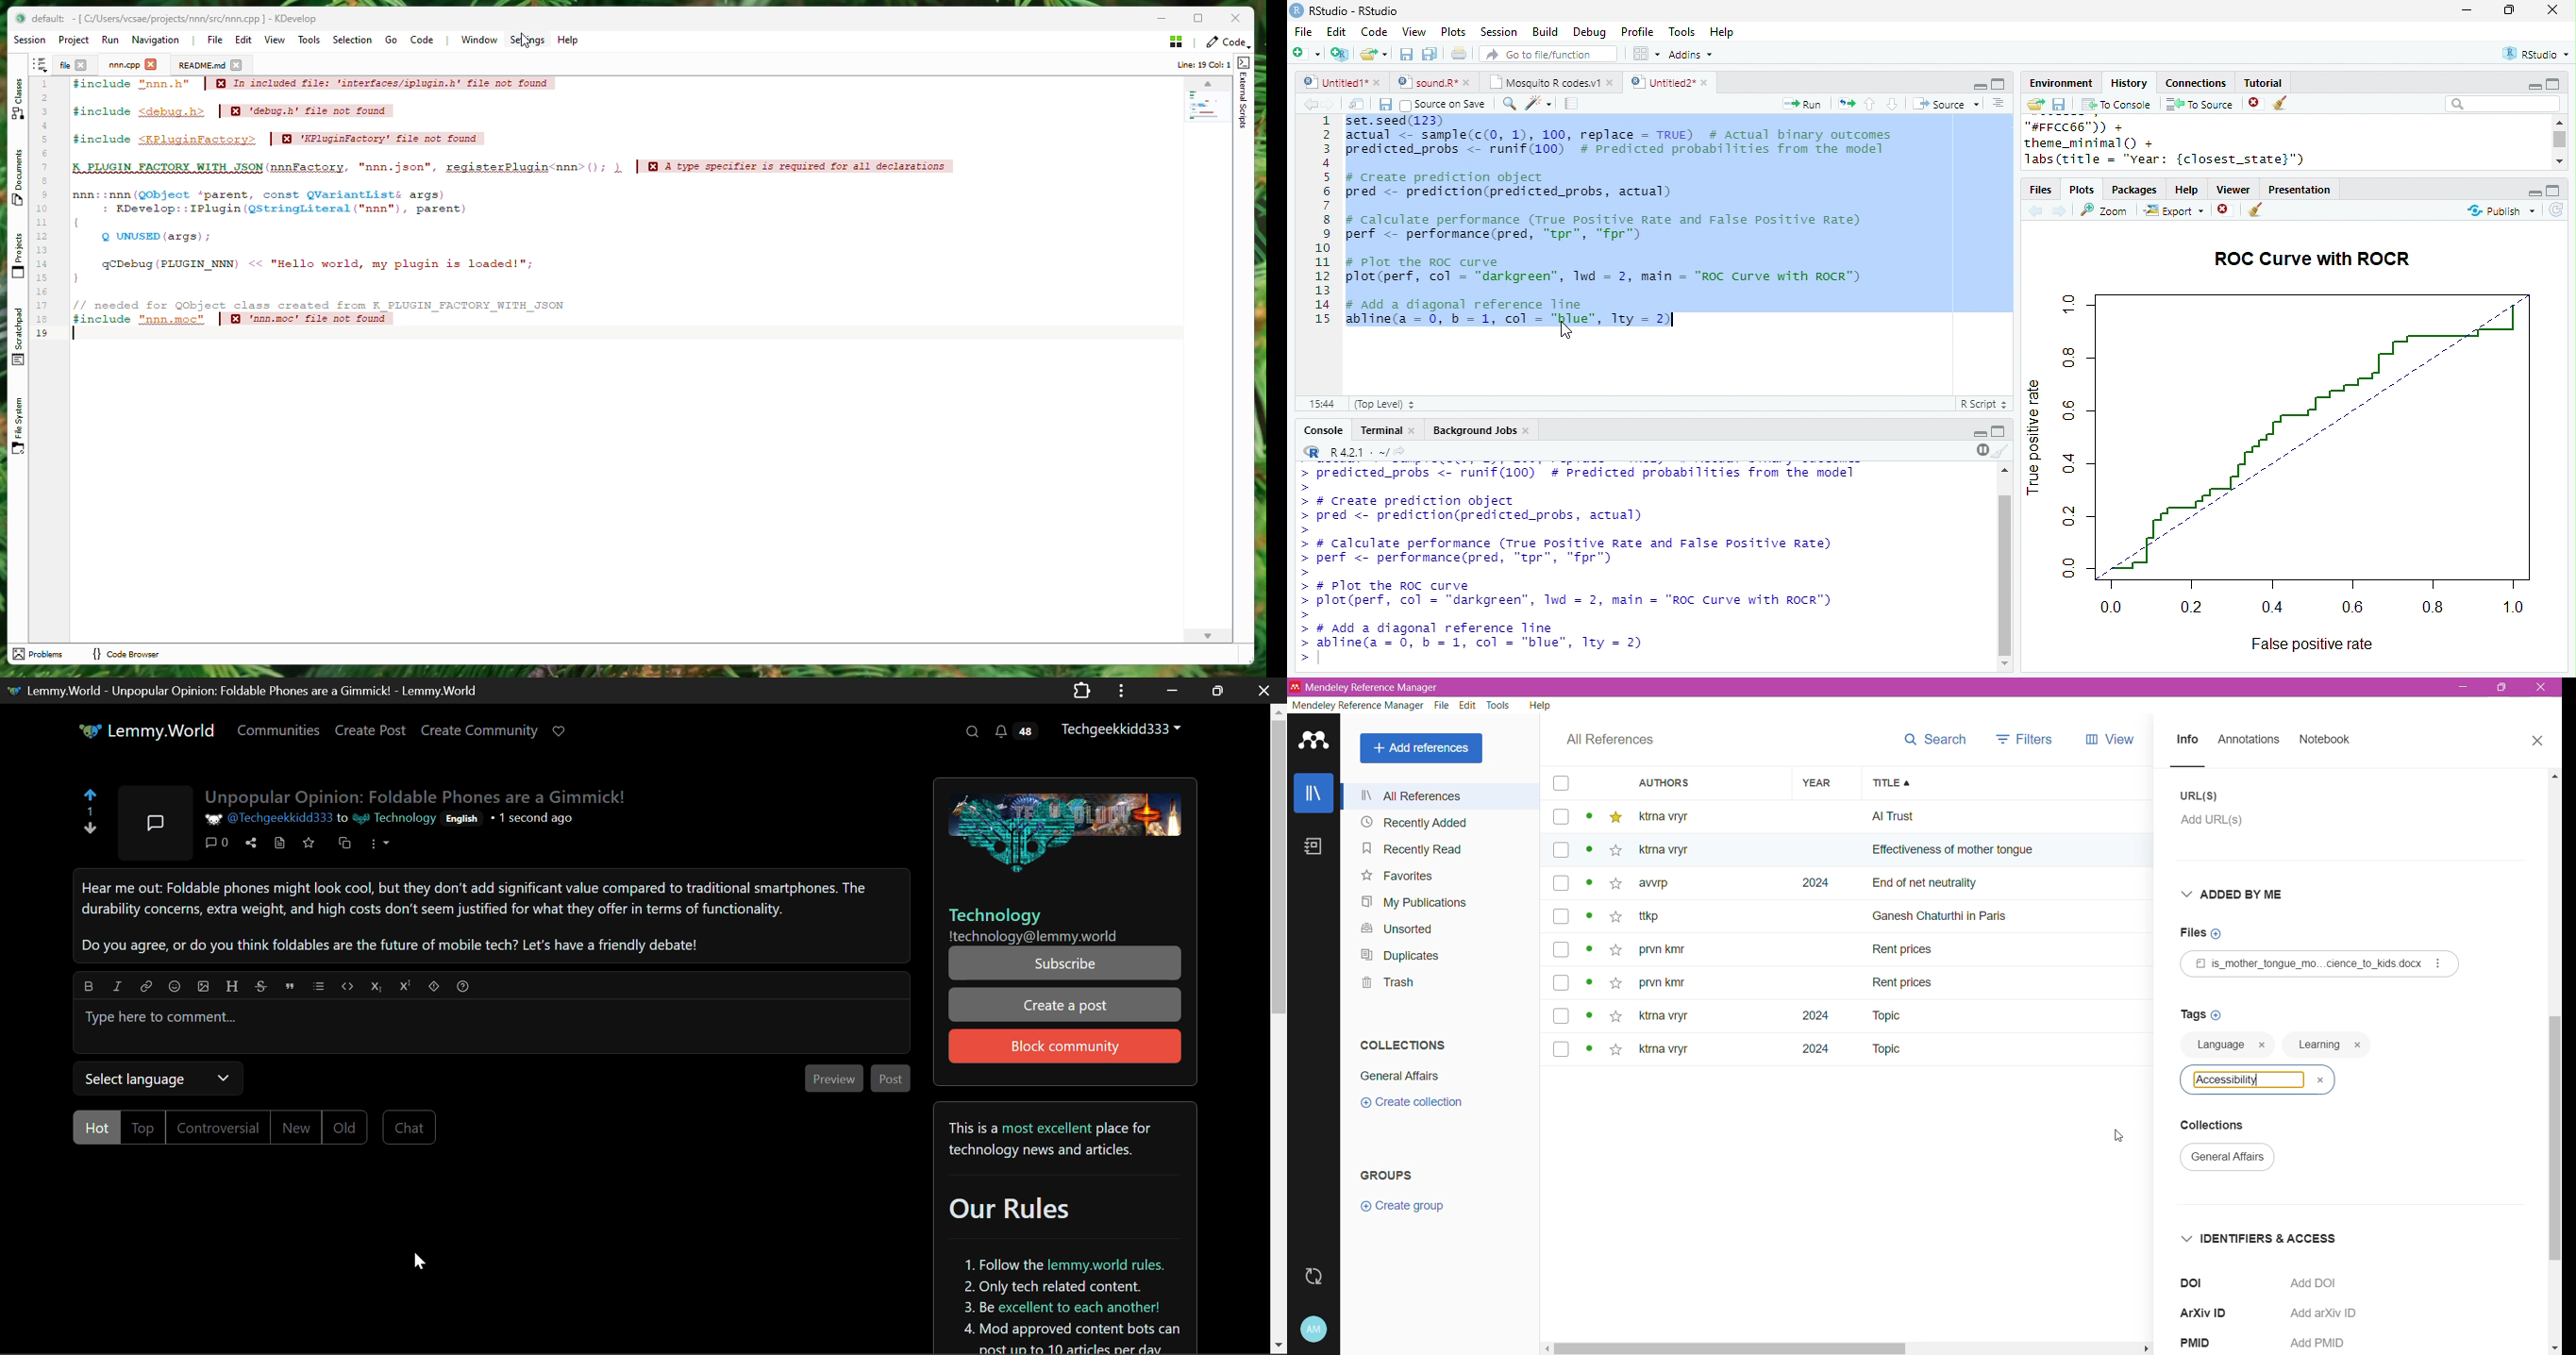 The width and height of the screenshot is (2576, 1372). Describe the element at coordinates (154, 822) in the screenshot. I see `Community Post Icon` at that location.